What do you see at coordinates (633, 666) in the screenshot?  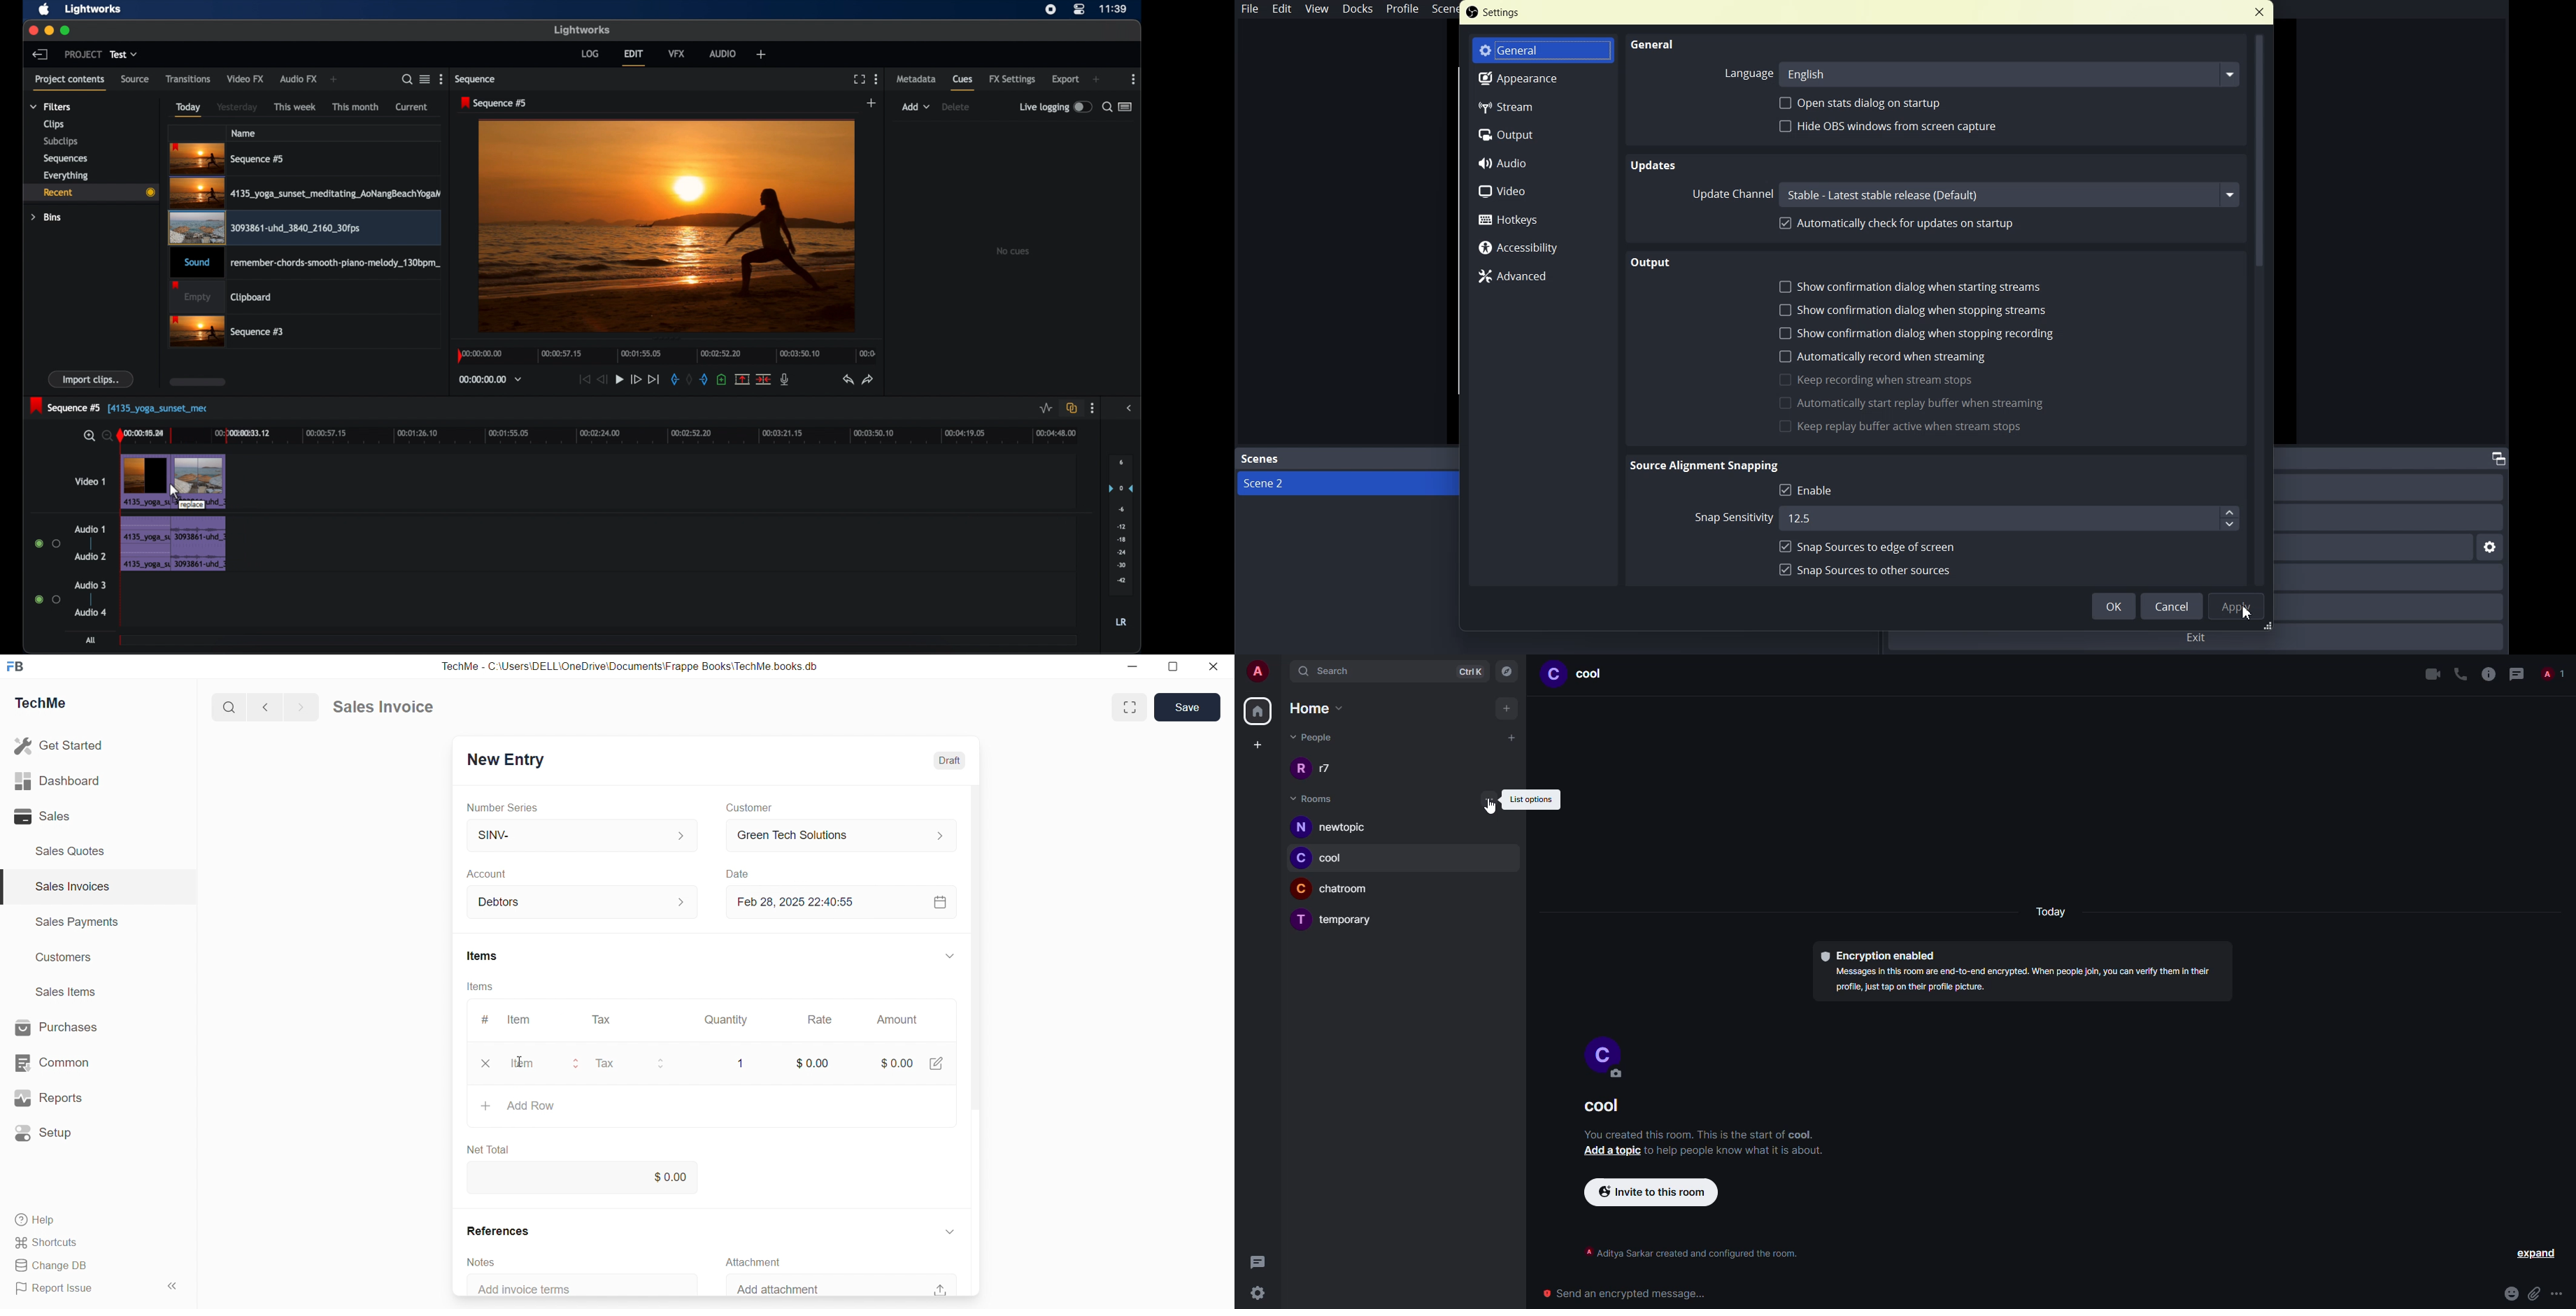 I see `TechMe - C:\Users\DELL\OneDrive\Documents\Frappe Books'TechMe books db` at bounding box center [633, 666].